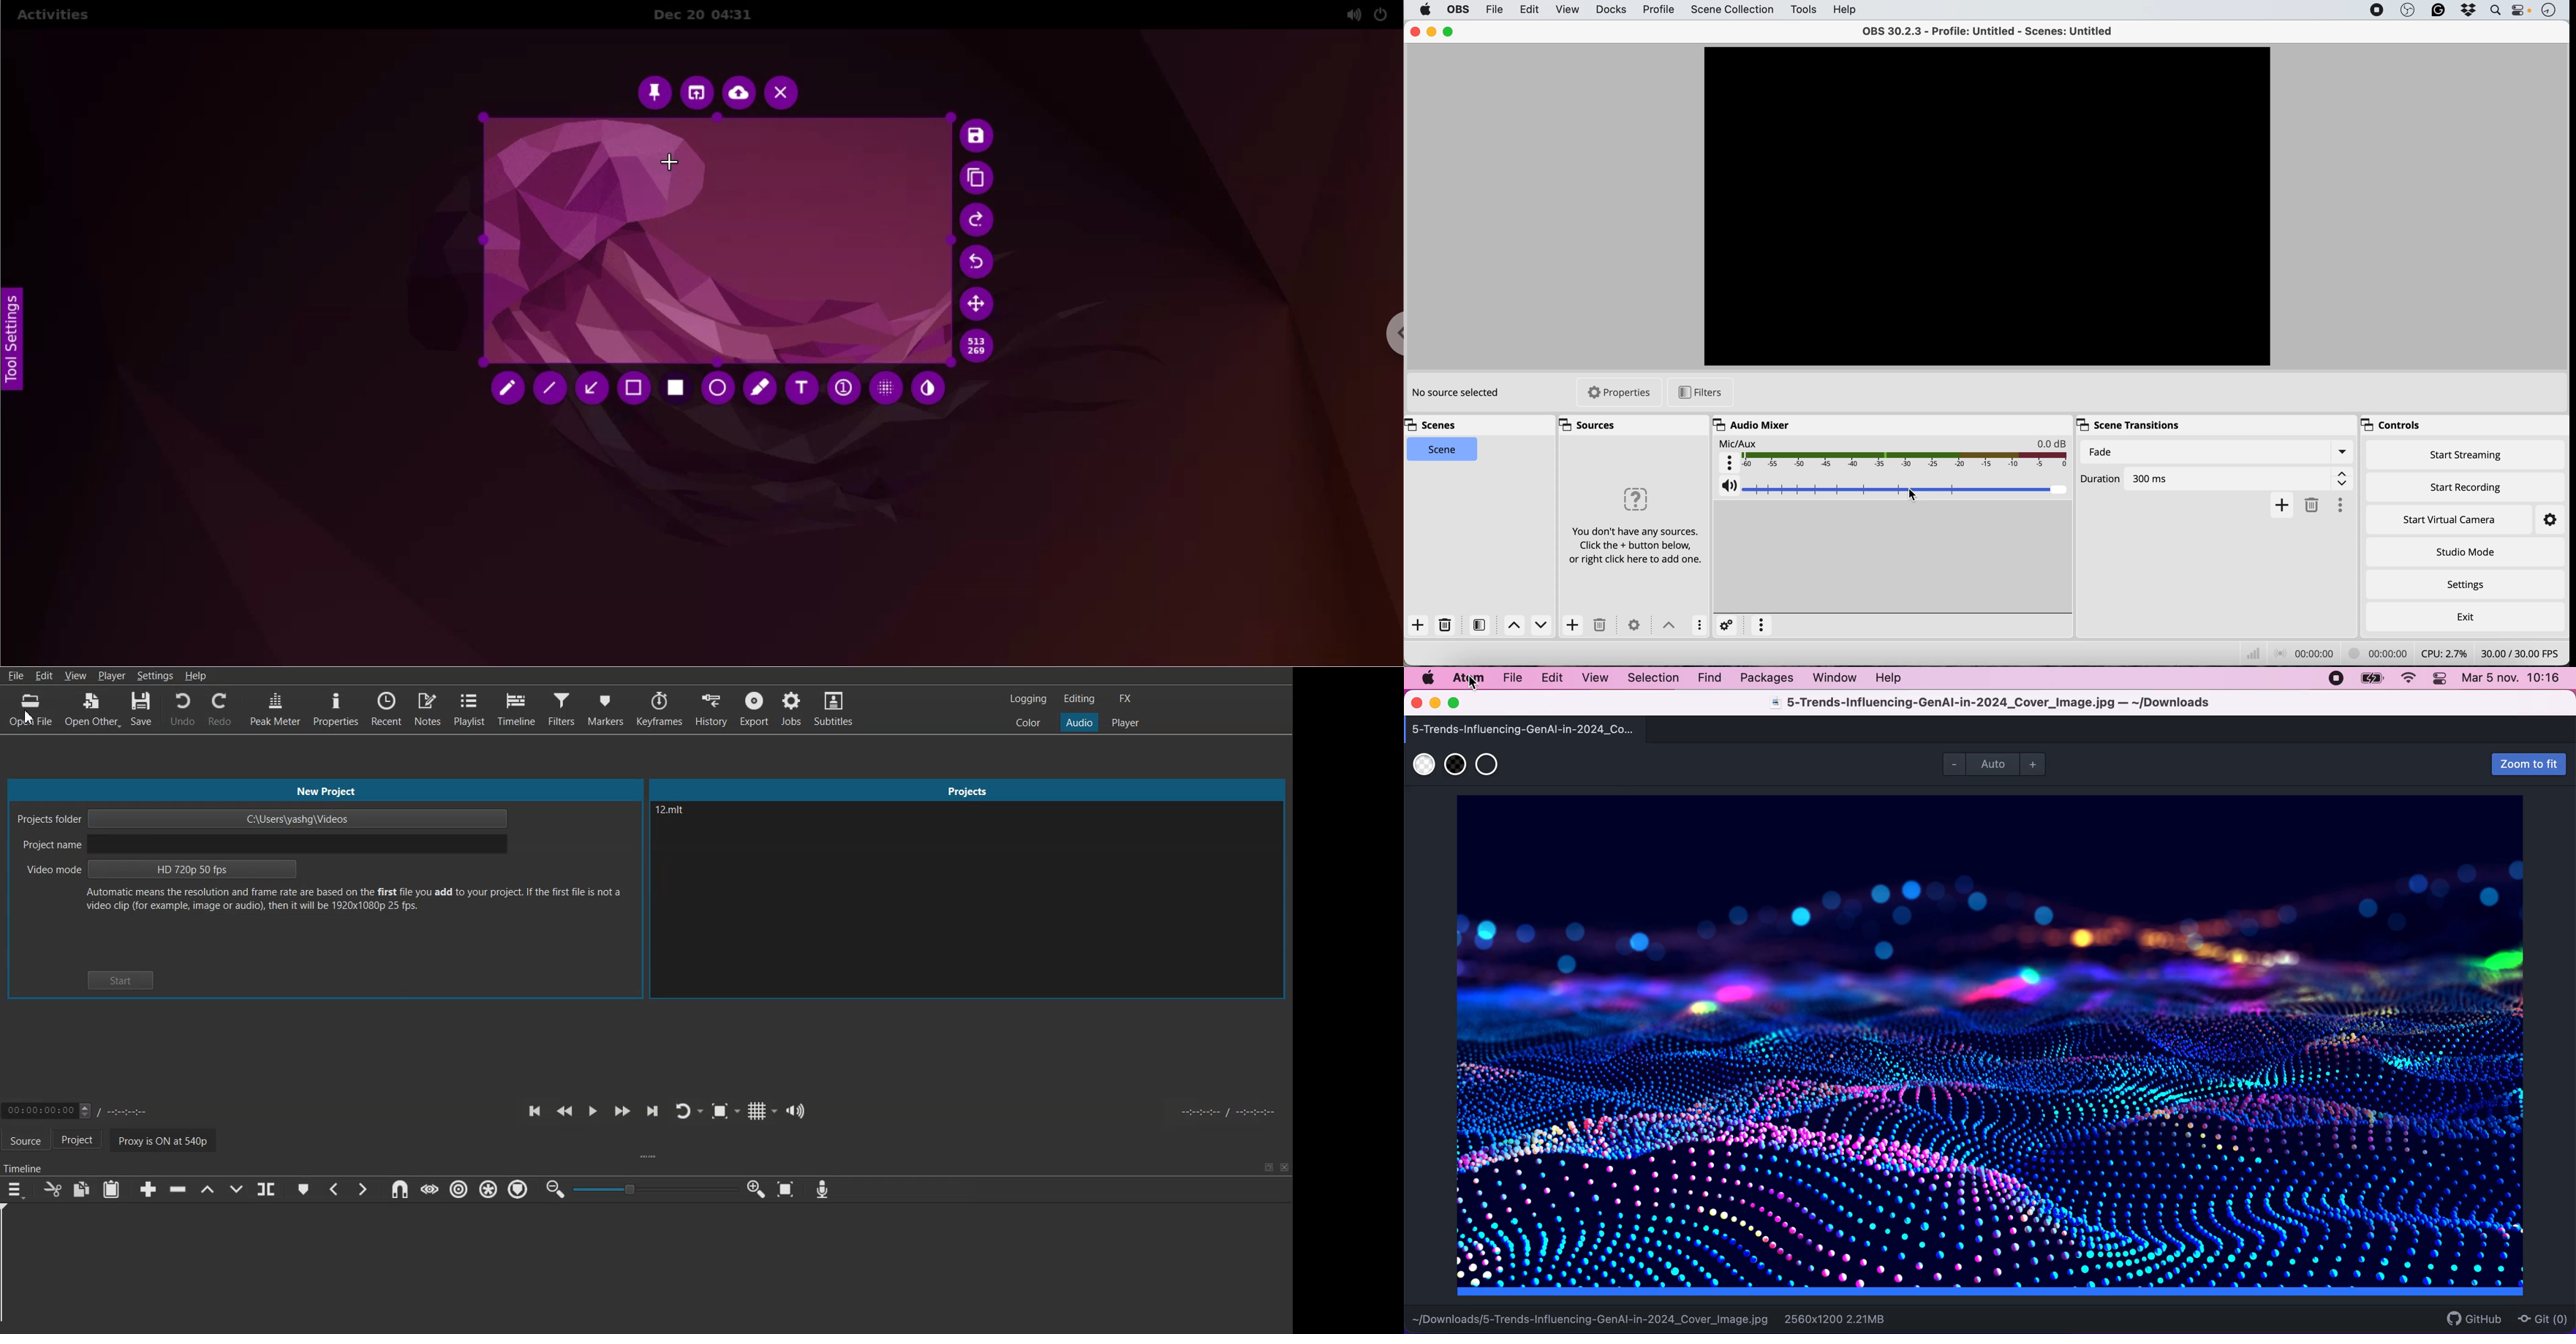 The height and width of the screenshot is (1344, 2576). What do you see at coordinates (1458, 395) in the screenshot?
I see `no source selected` at bounding box center [1458, 395].